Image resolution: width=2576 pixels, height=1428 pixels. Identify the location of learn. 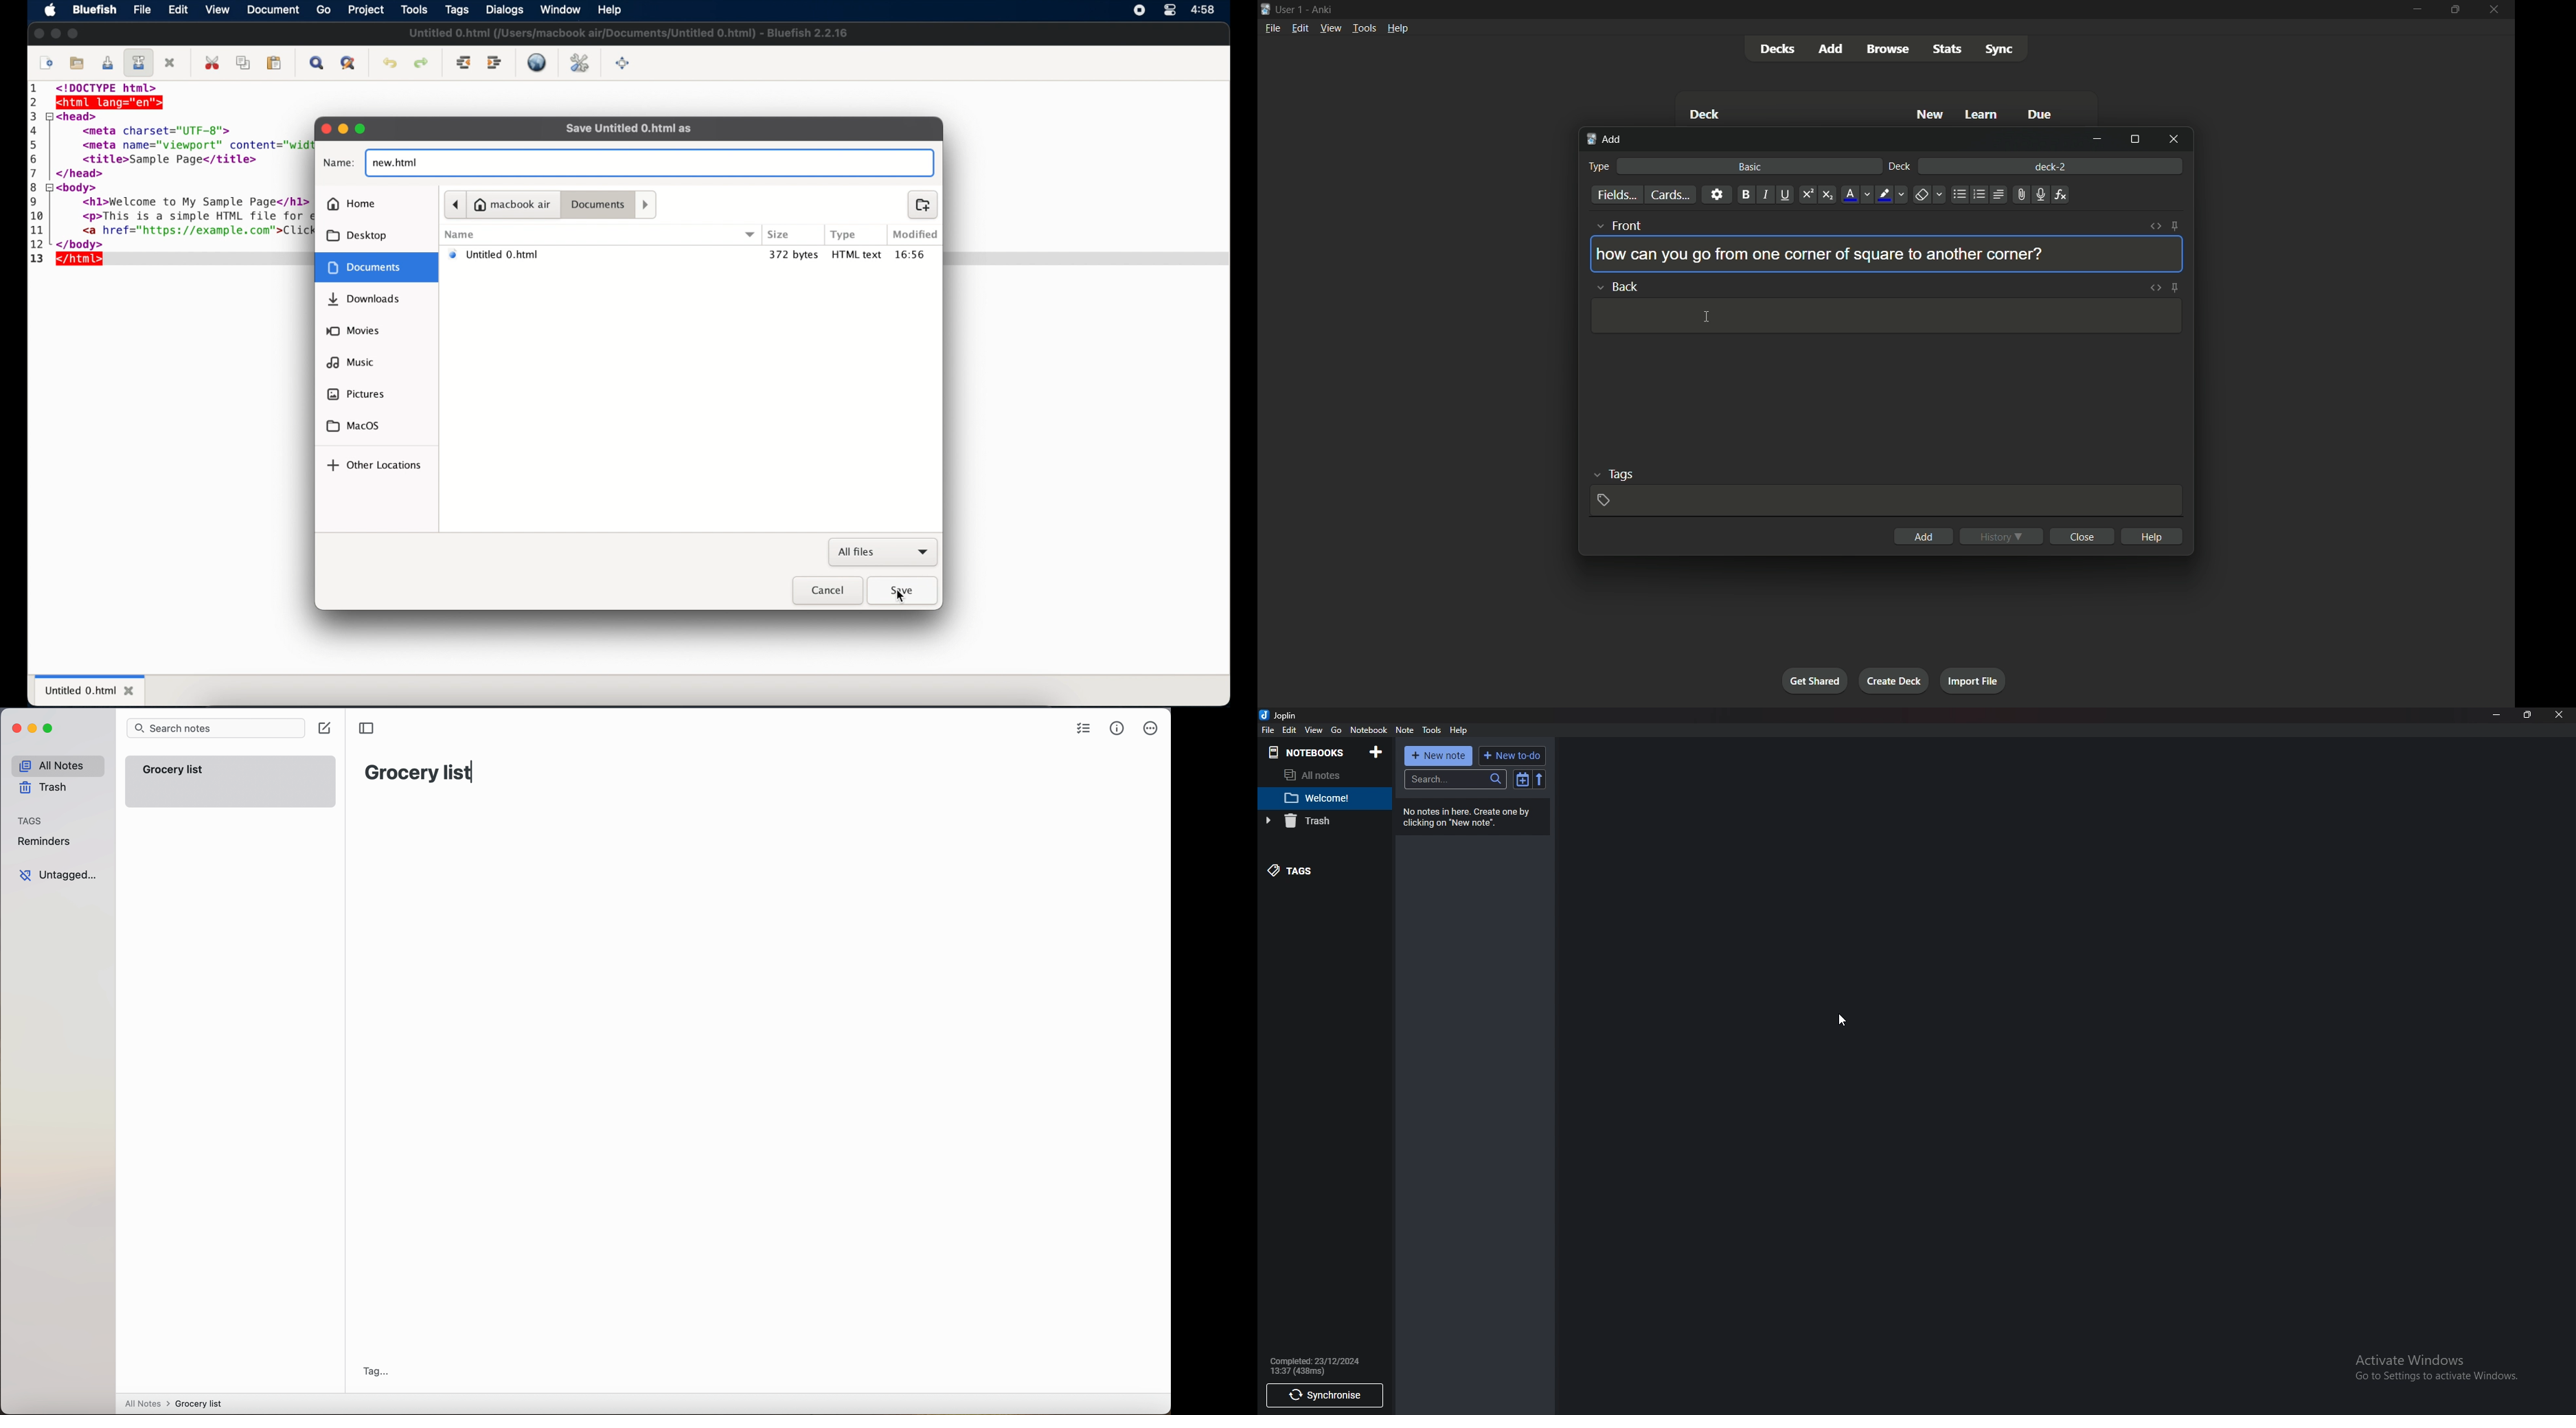
(1983, 115).